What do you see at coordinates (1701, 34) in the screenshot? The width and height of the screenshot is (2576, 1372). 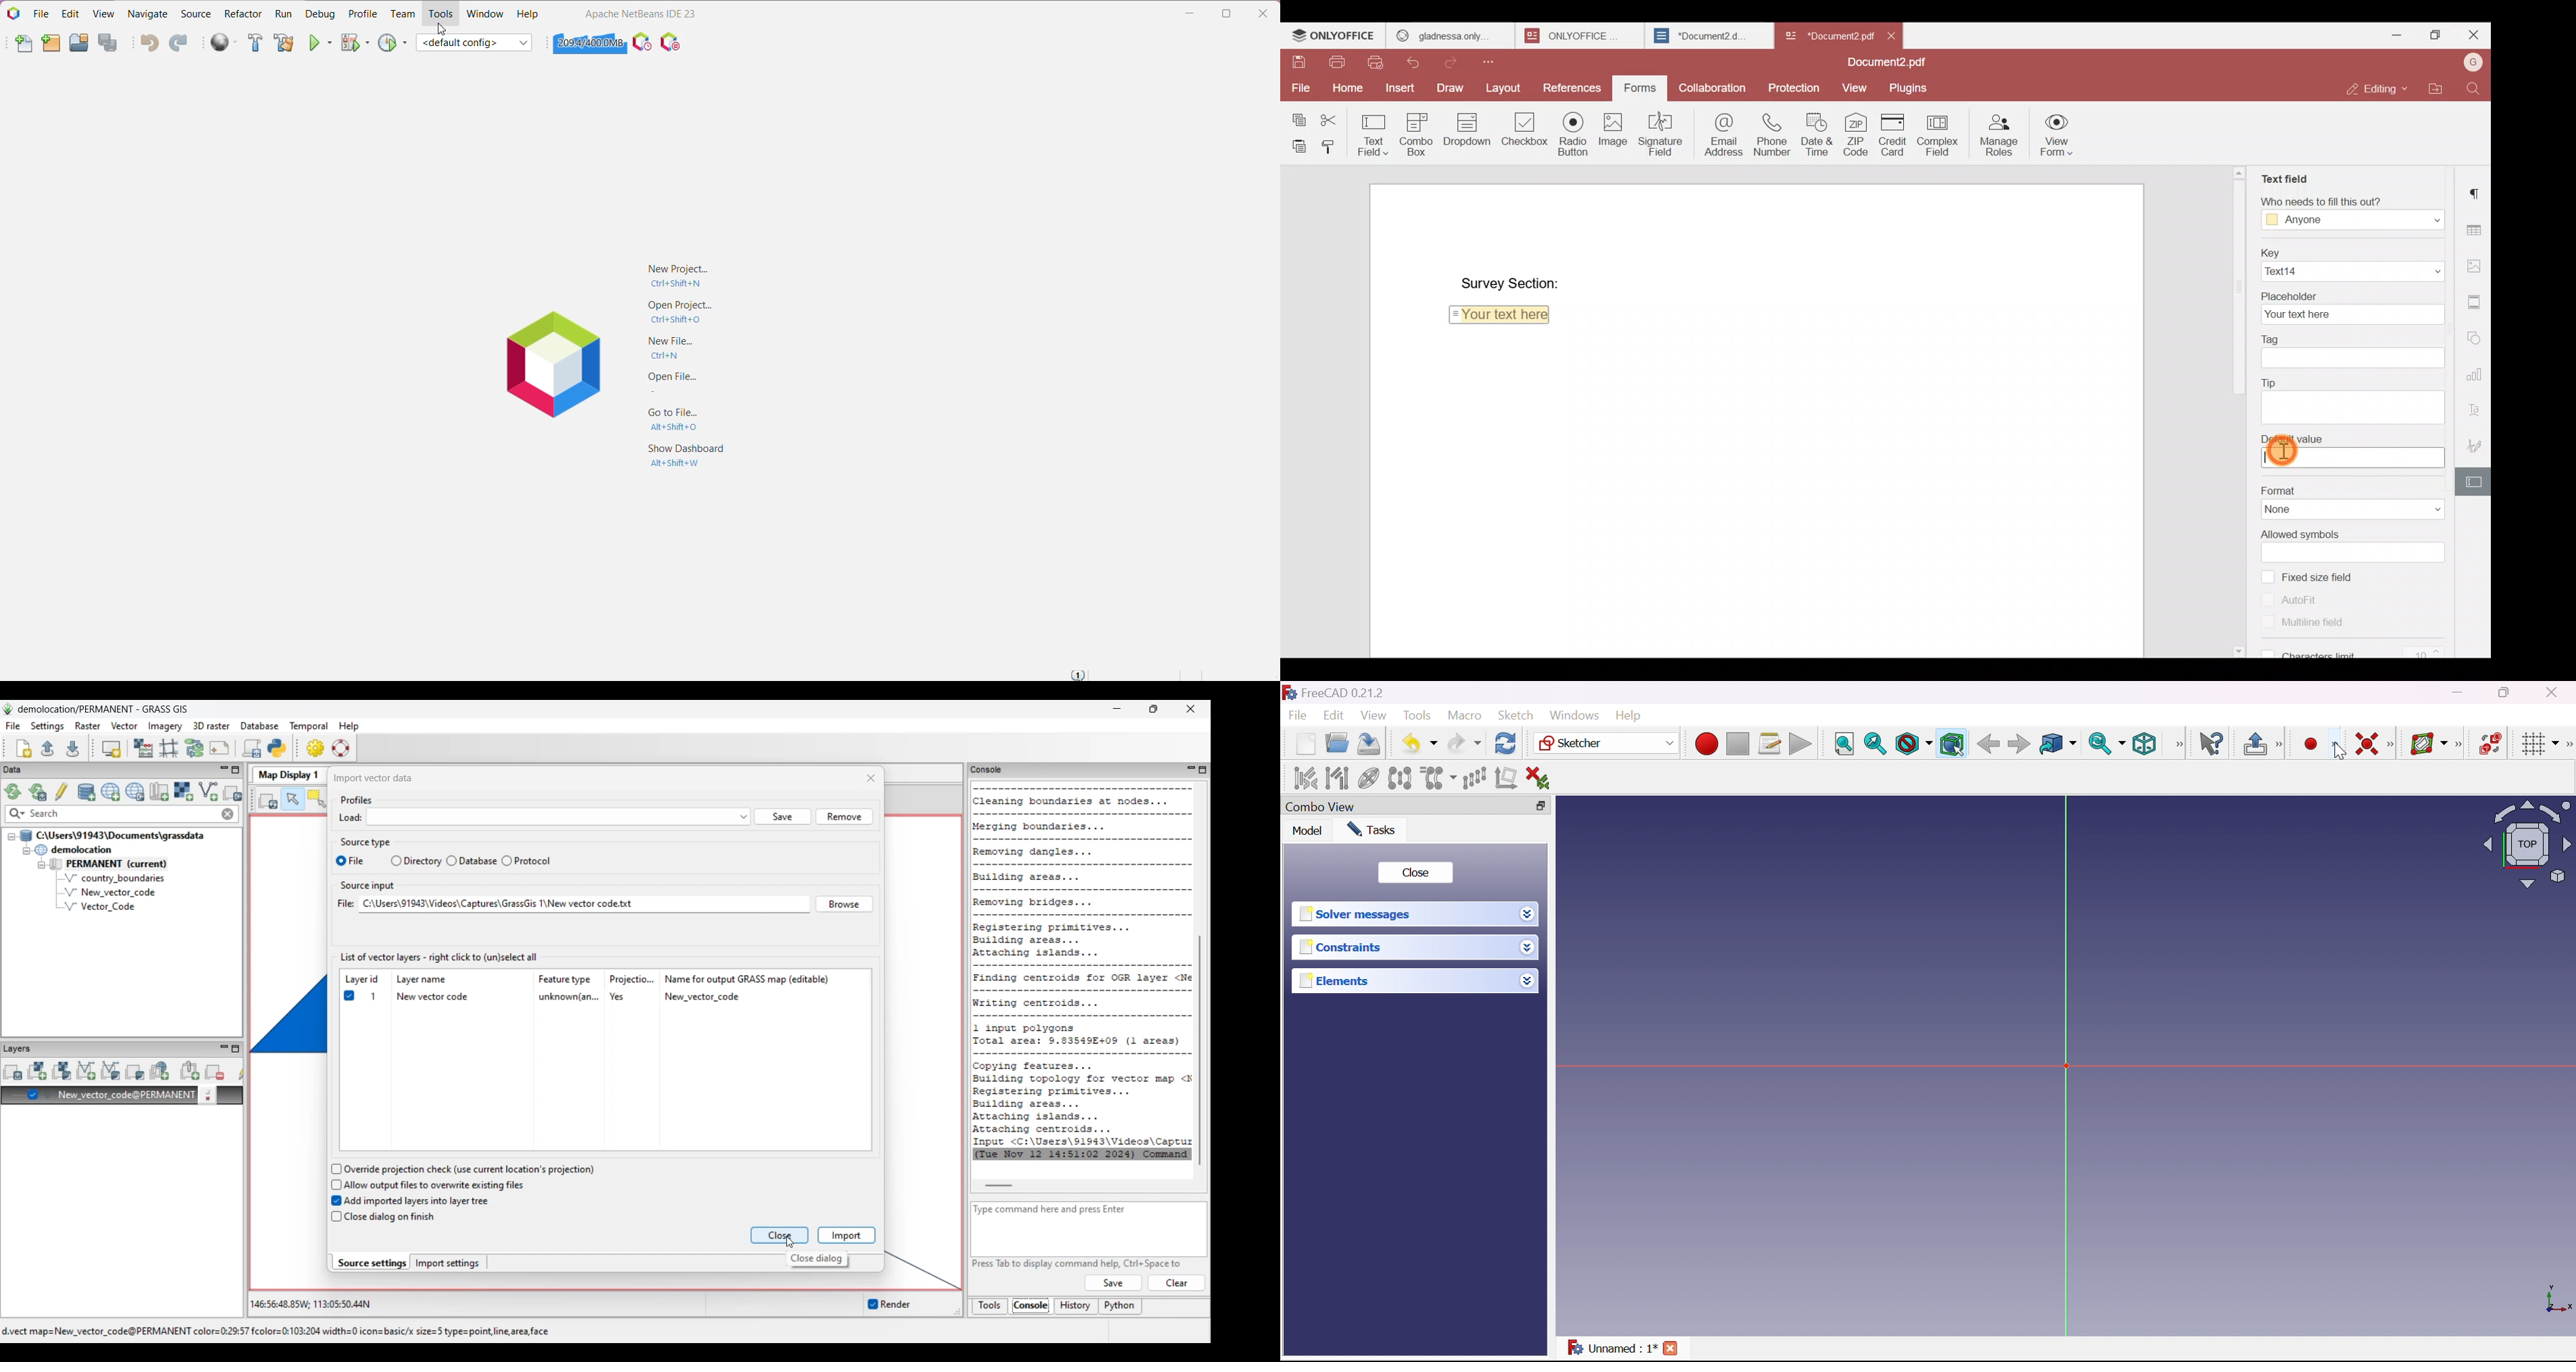 I see `*Document2.d..` at bounding box center [1701, 34].